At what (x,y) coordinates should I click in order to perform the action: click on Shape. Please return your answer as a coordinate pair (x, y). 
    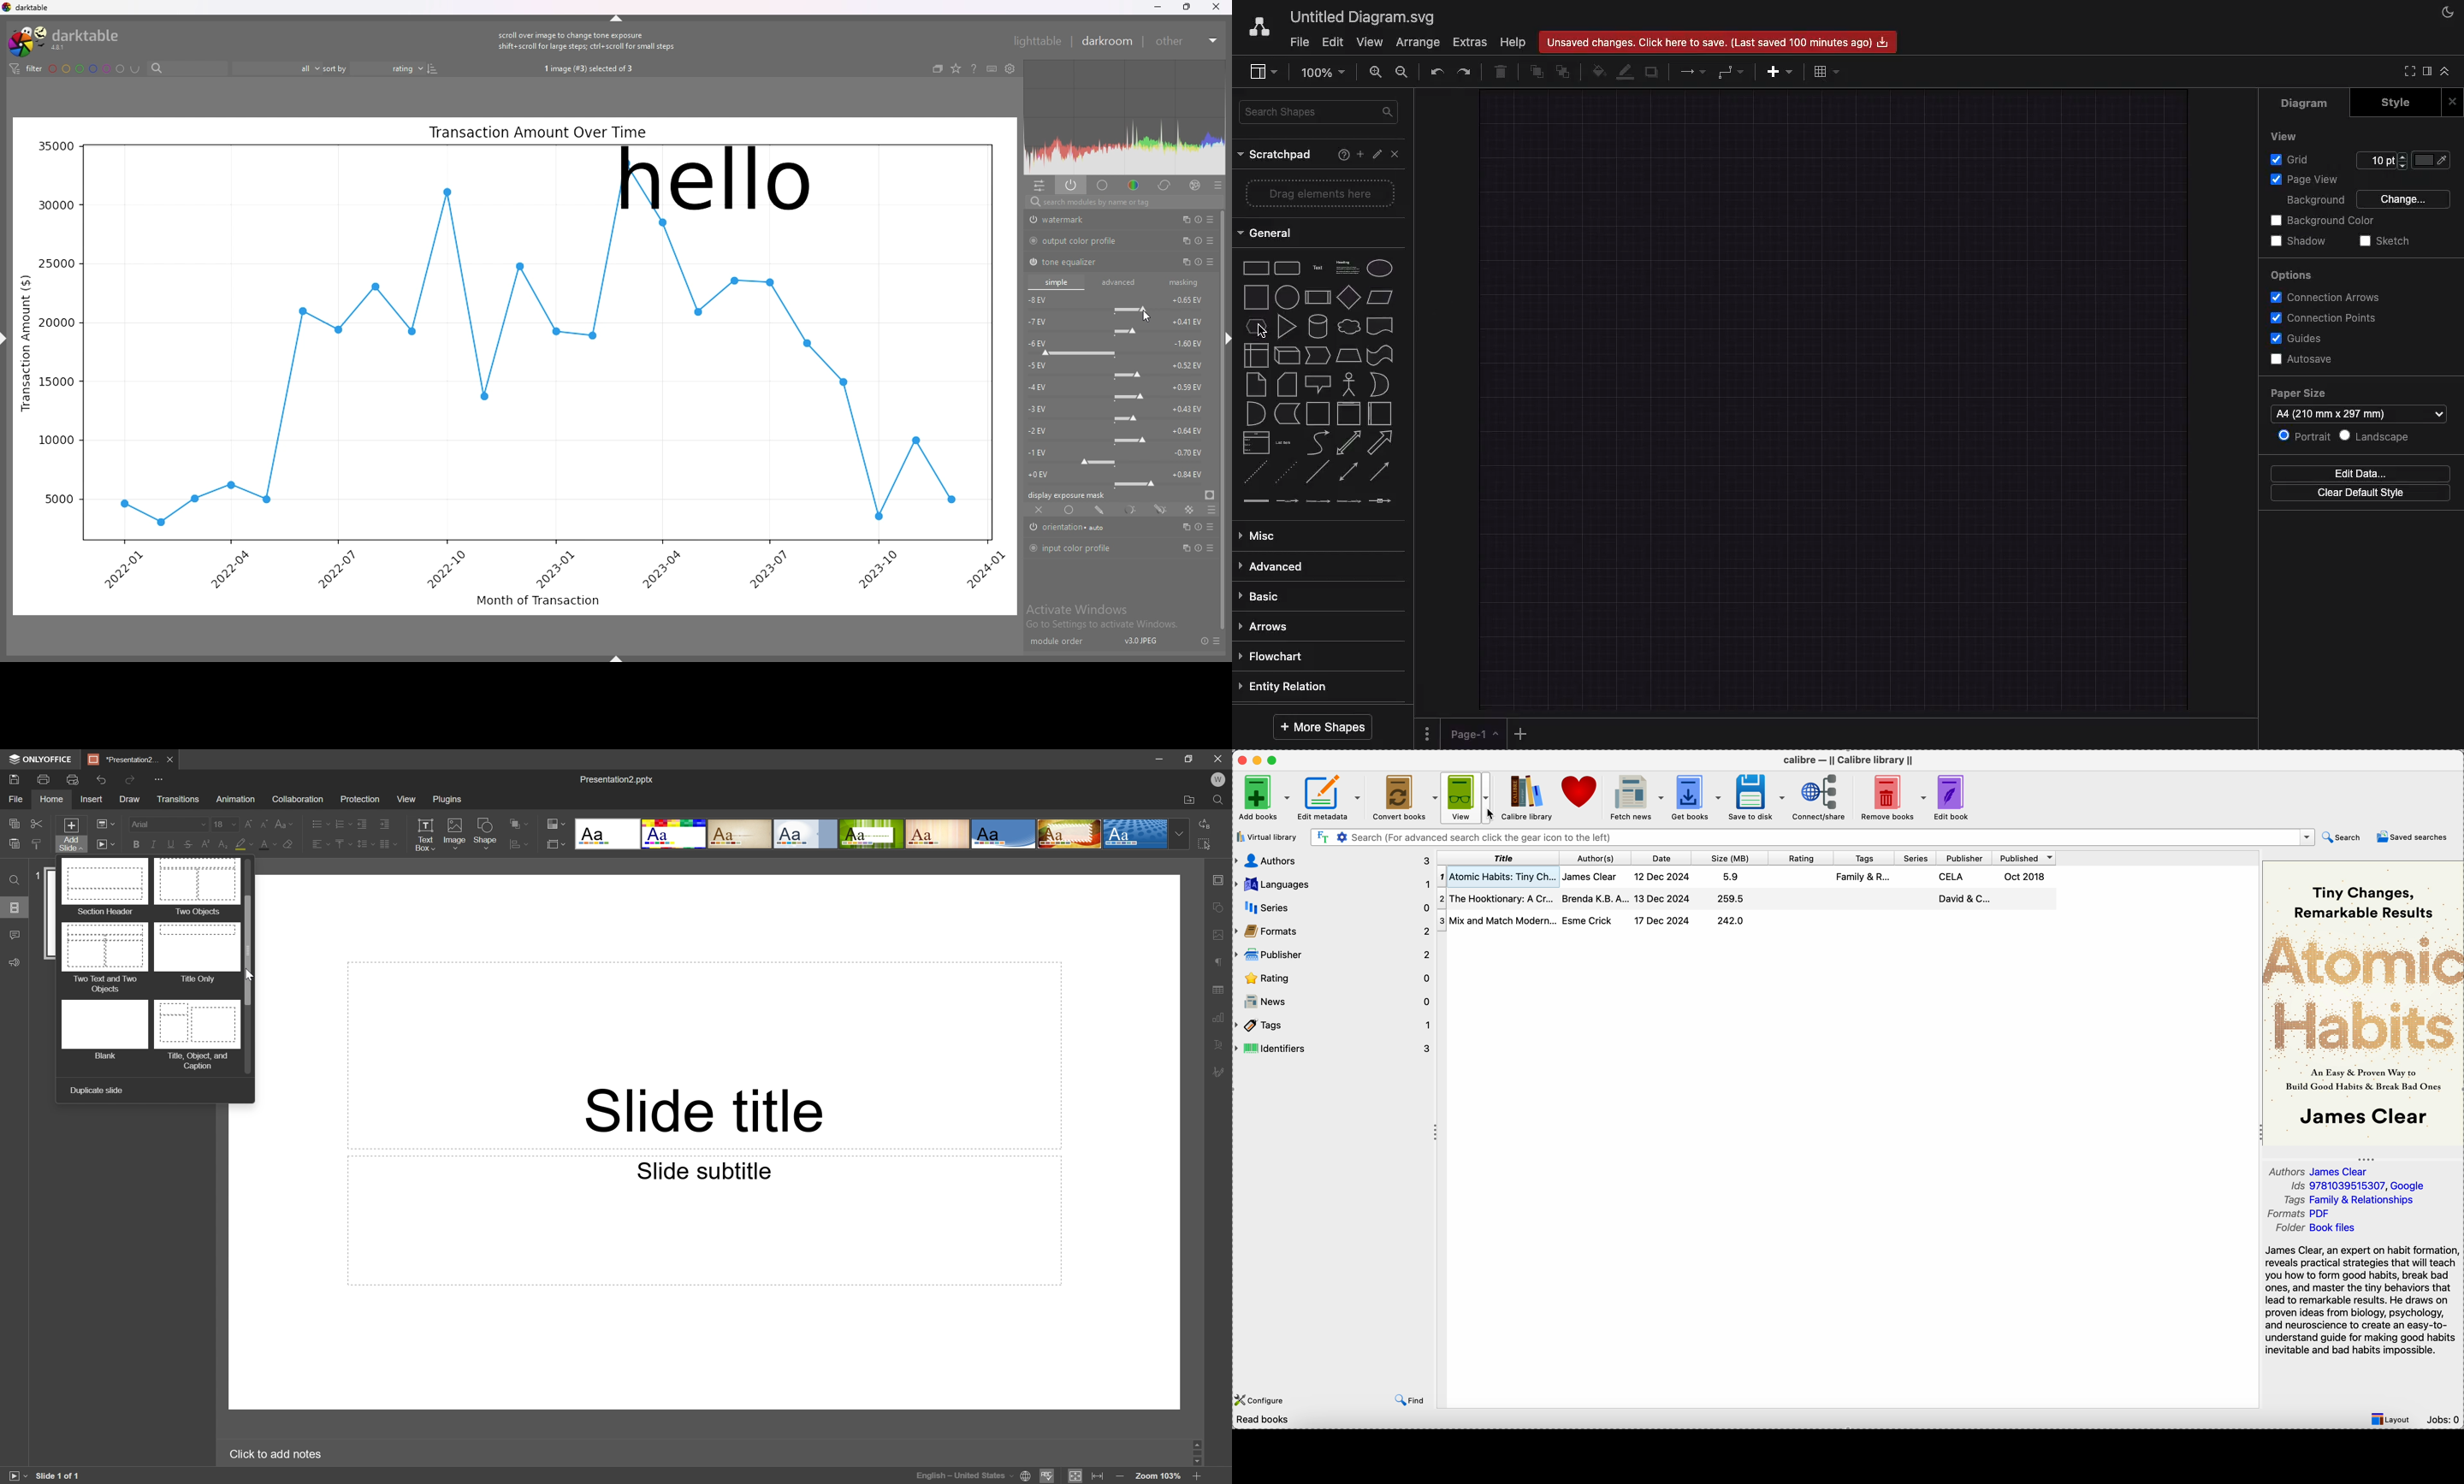
    Looking at the image, I should click on (488, 833).